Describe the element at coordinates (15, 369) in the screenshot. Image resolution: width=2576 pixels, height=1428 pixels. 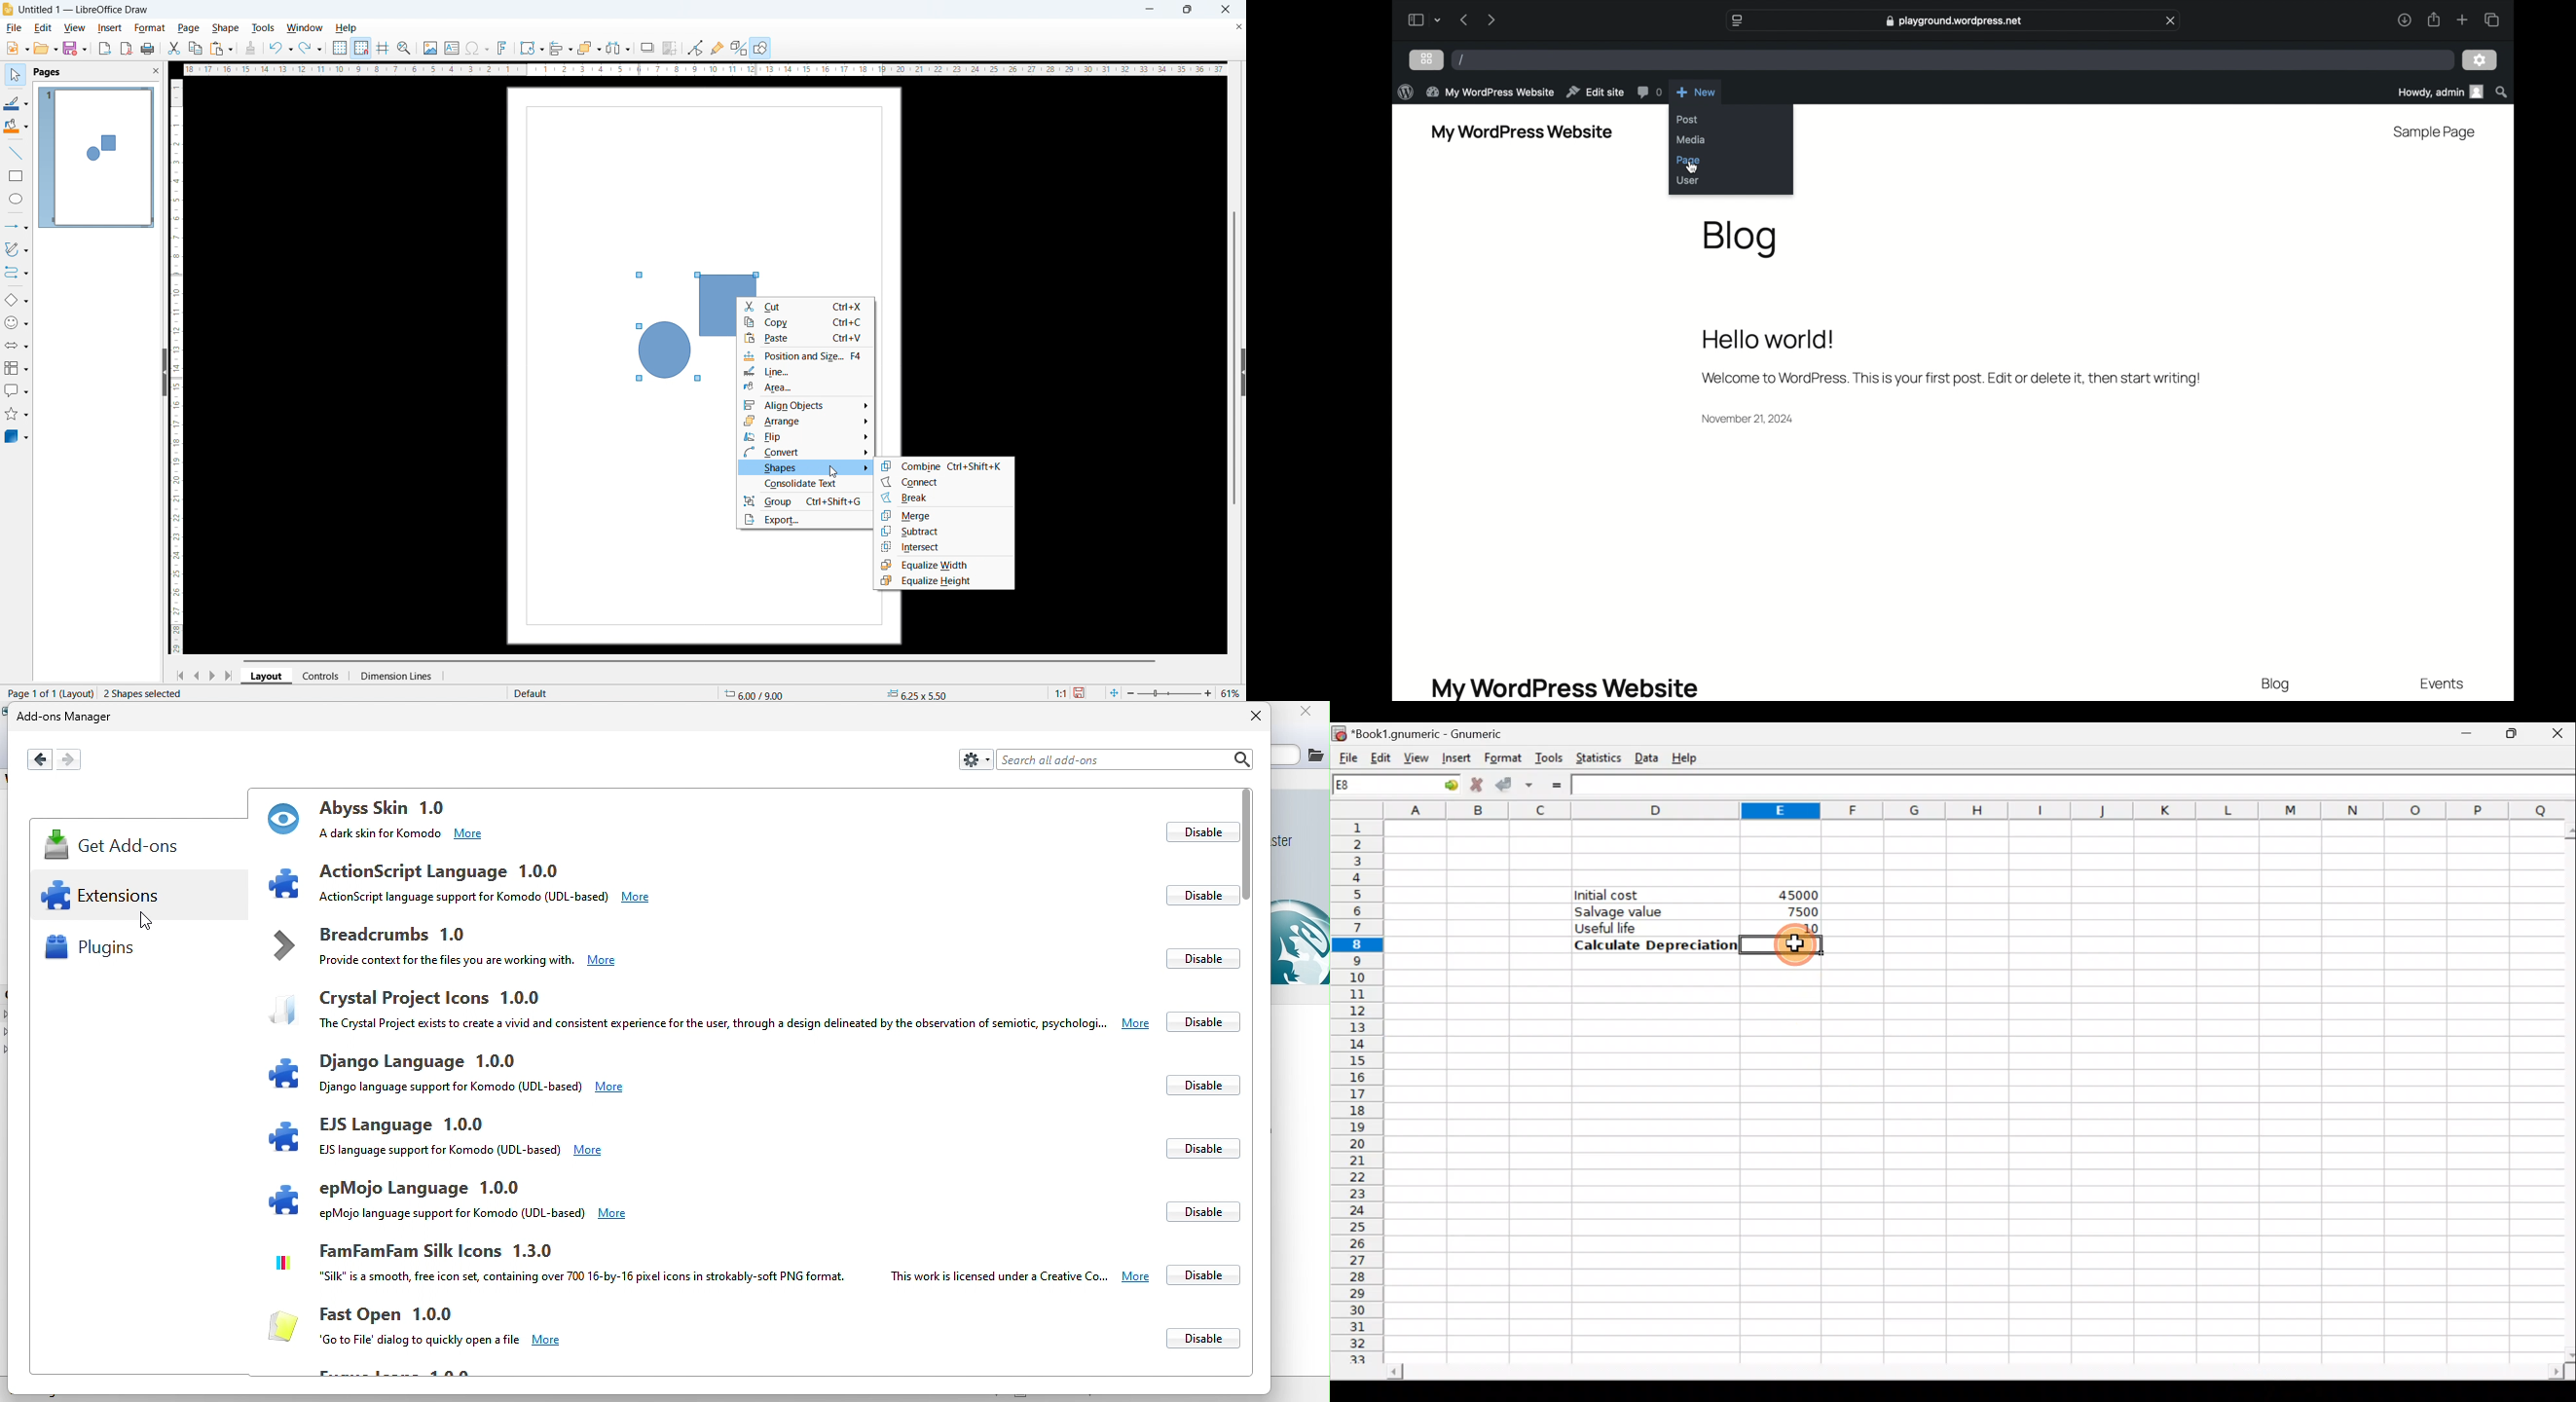
I see `flowchart` at that location.